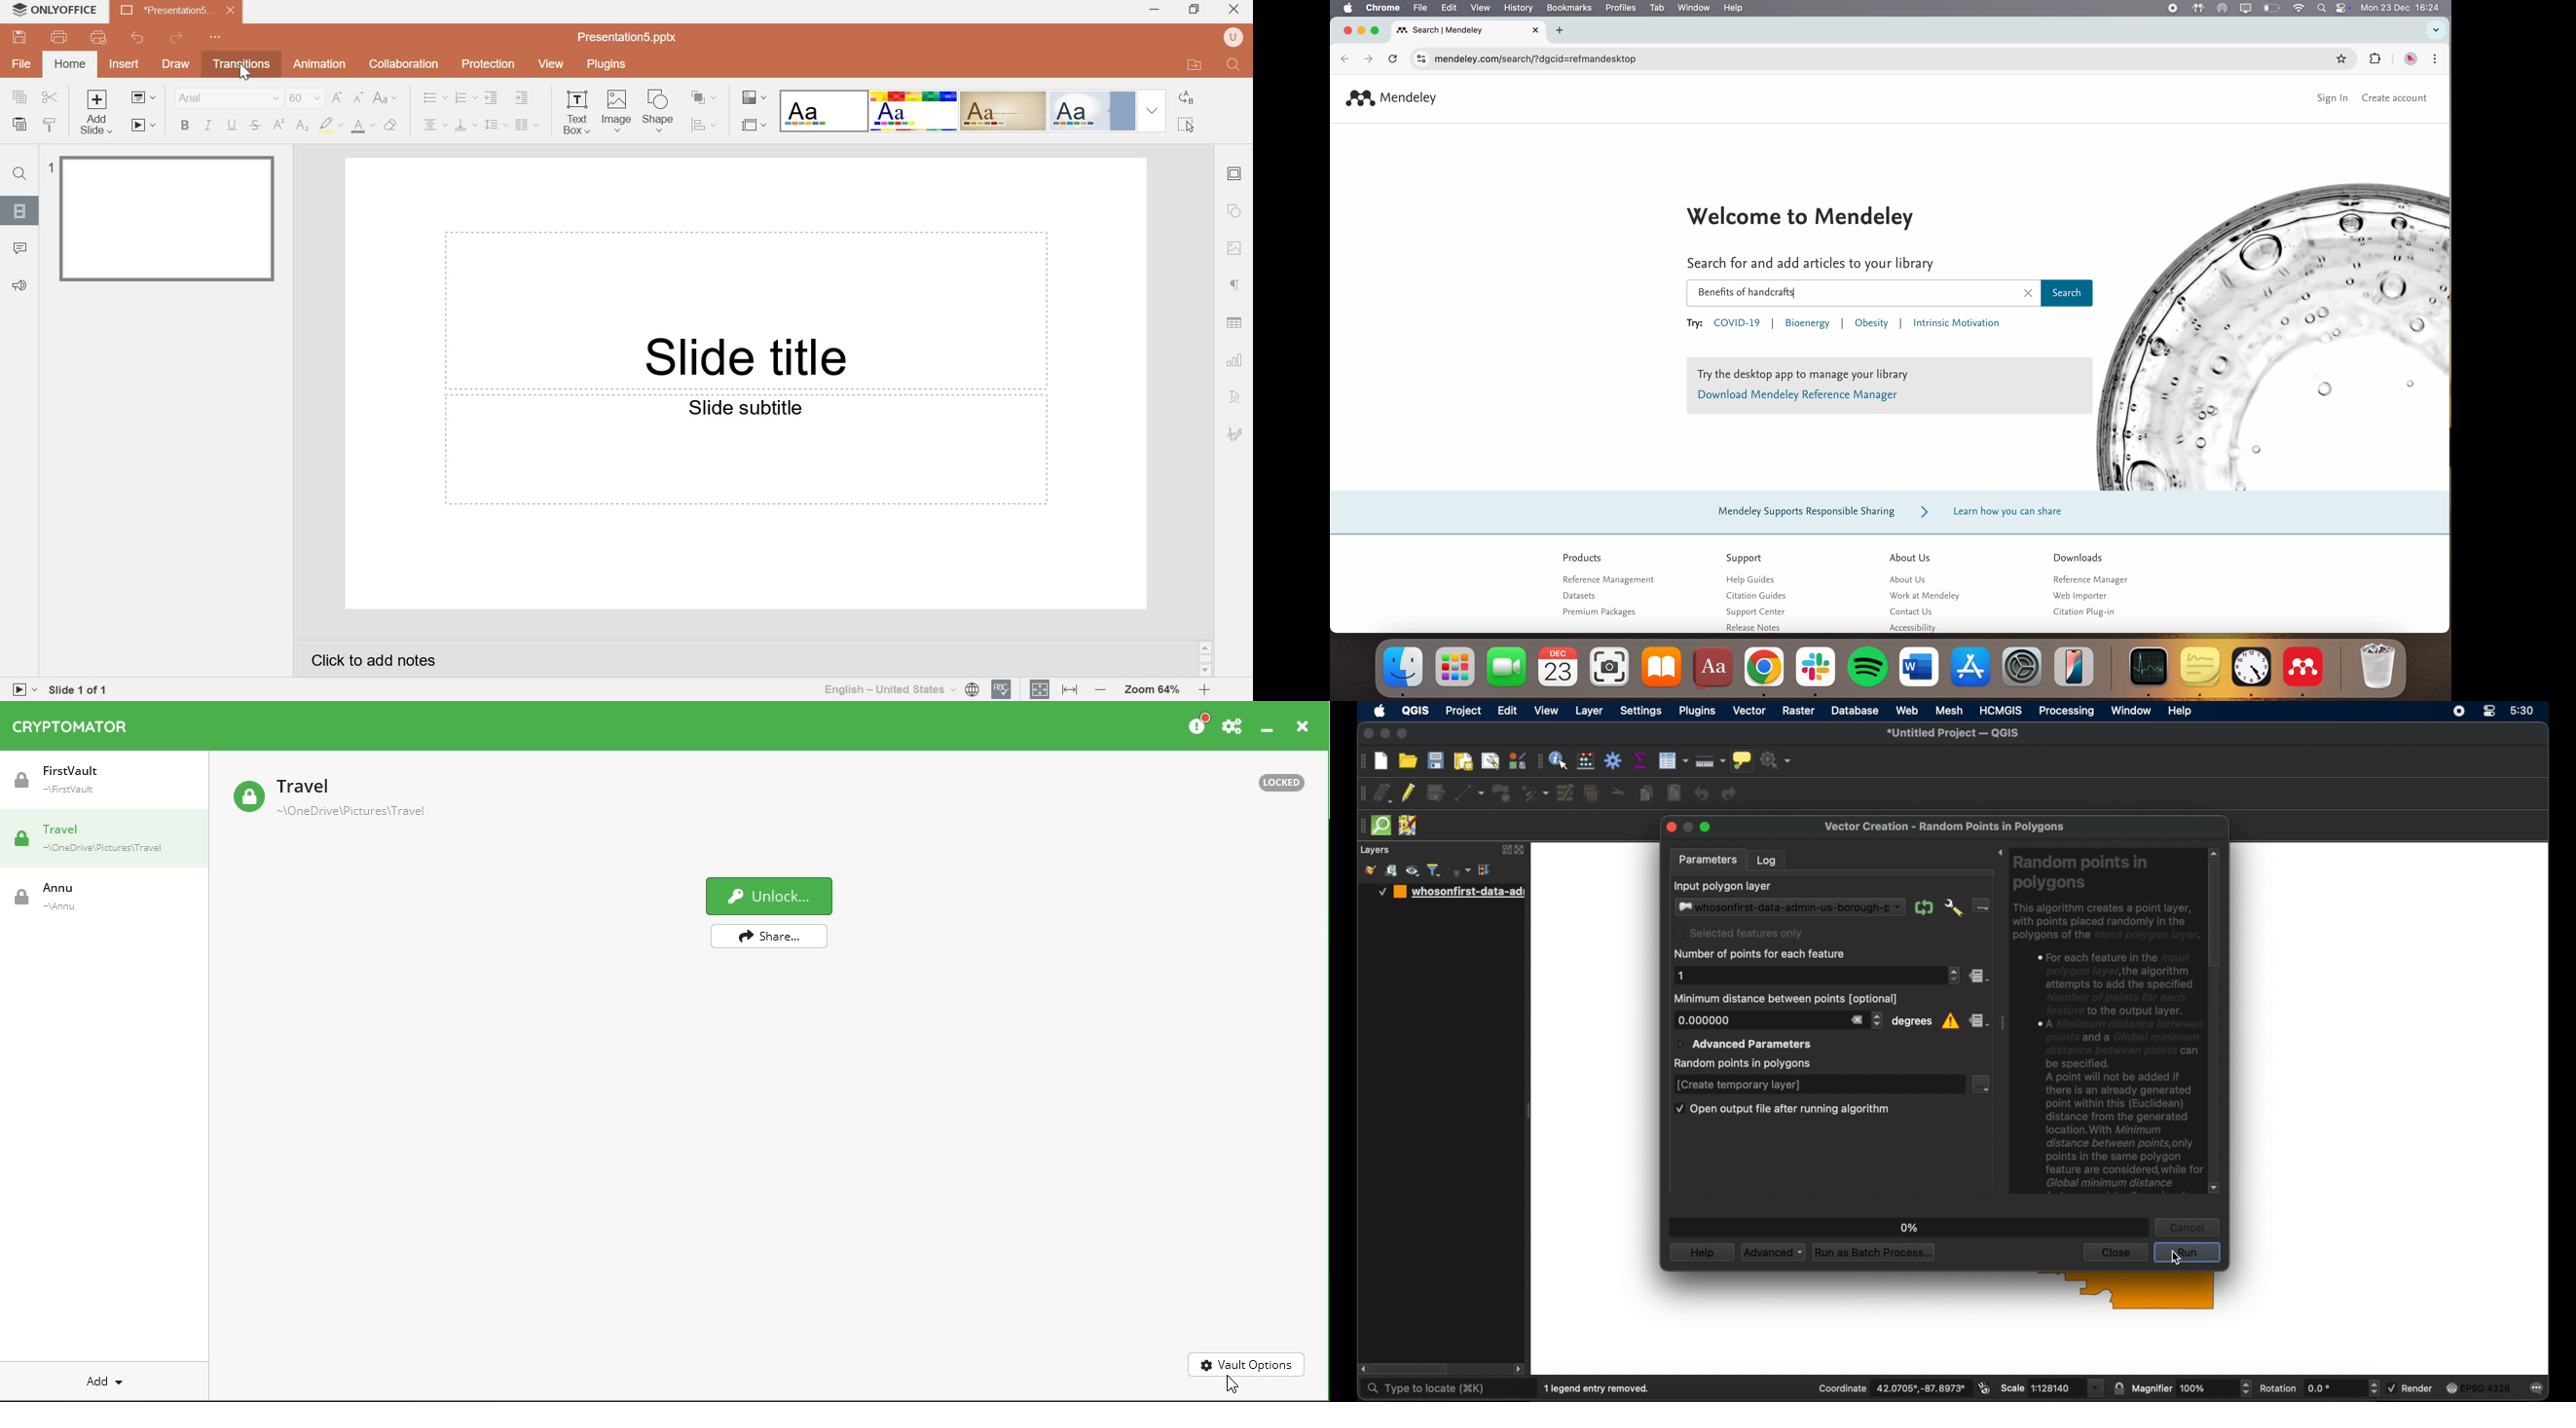 The height and width of the screenshot is (1428, 2576). I want to click on Italics, so click(207, 125).